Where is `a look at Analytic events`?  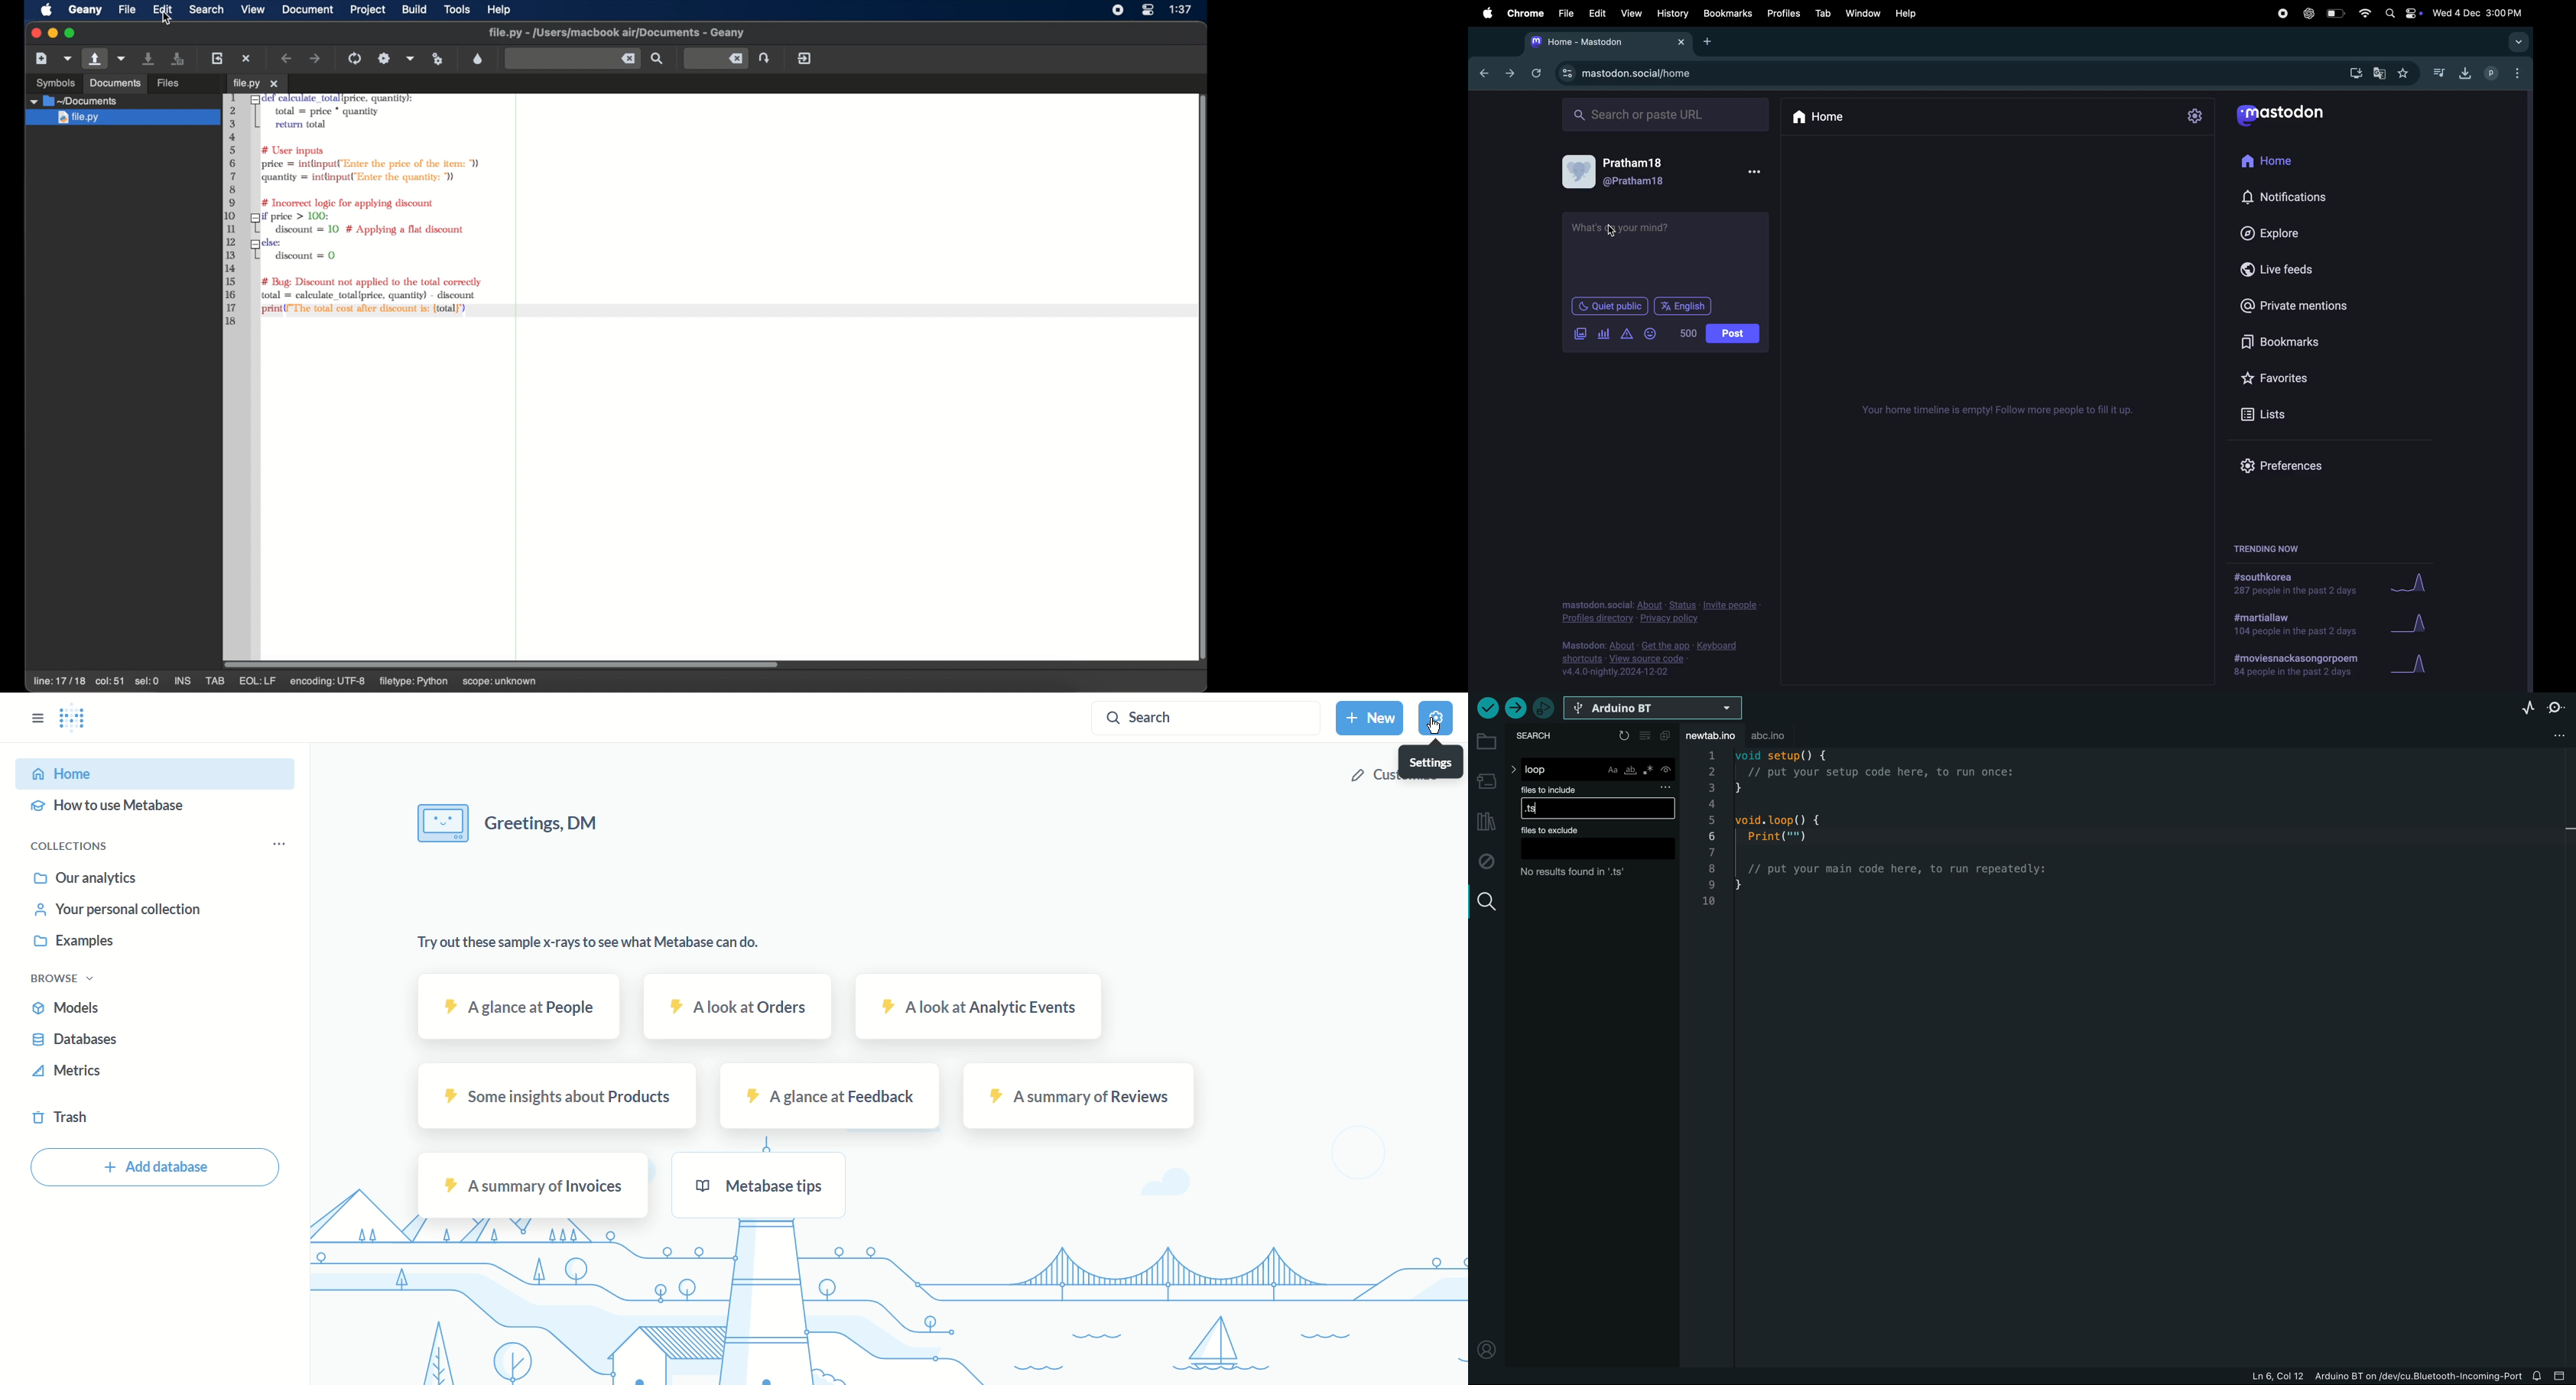 a look at Analytic events is located at coordinates (986, 1006).